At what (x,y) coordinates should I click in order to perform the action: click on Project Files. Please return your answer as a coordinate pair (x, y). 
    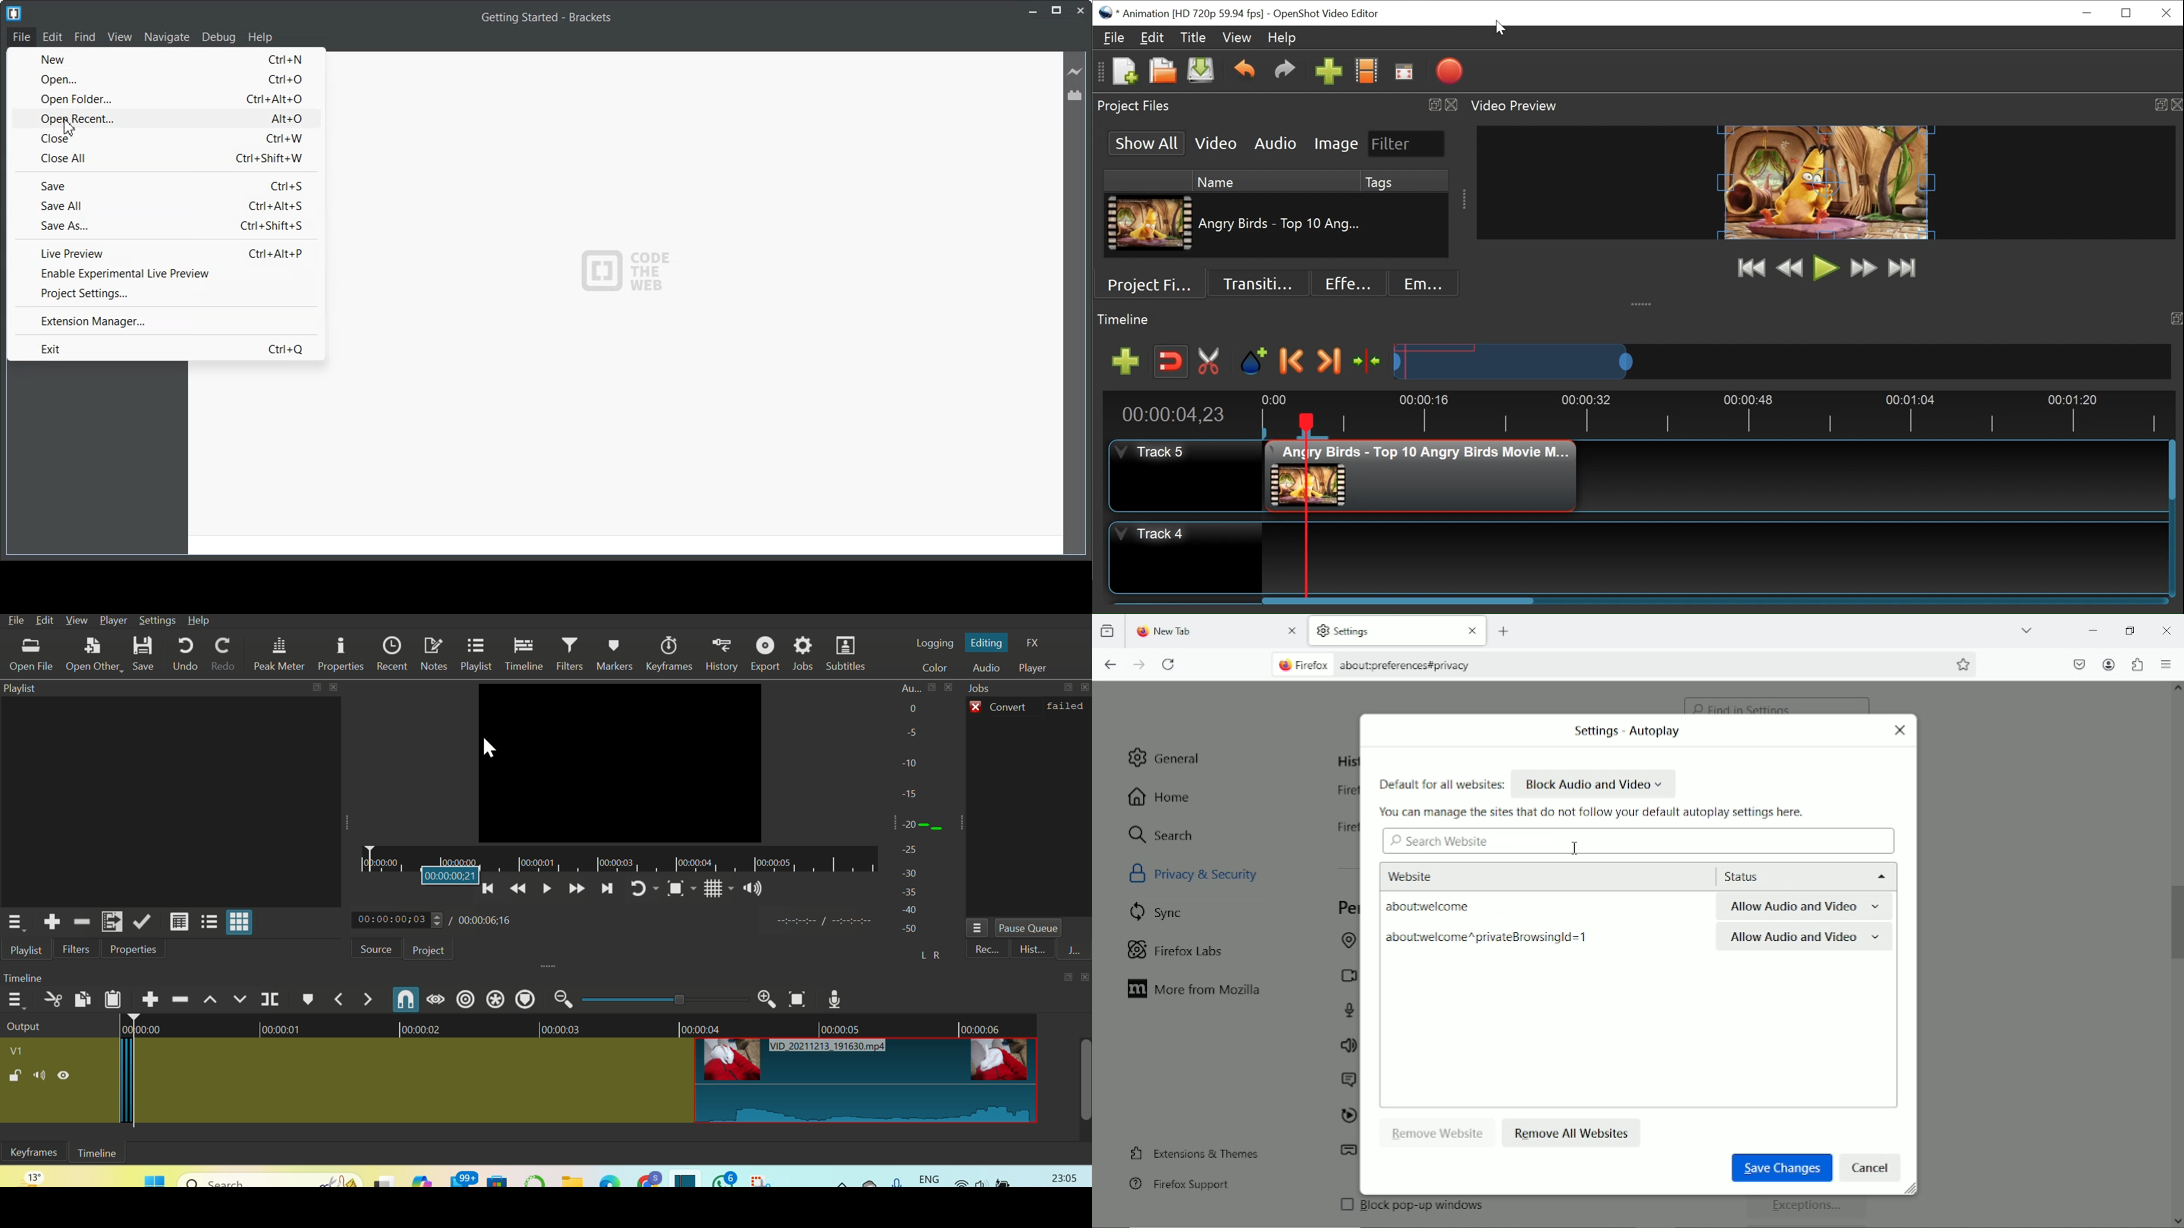
    Looking at the image, I should click on (1154, 284).